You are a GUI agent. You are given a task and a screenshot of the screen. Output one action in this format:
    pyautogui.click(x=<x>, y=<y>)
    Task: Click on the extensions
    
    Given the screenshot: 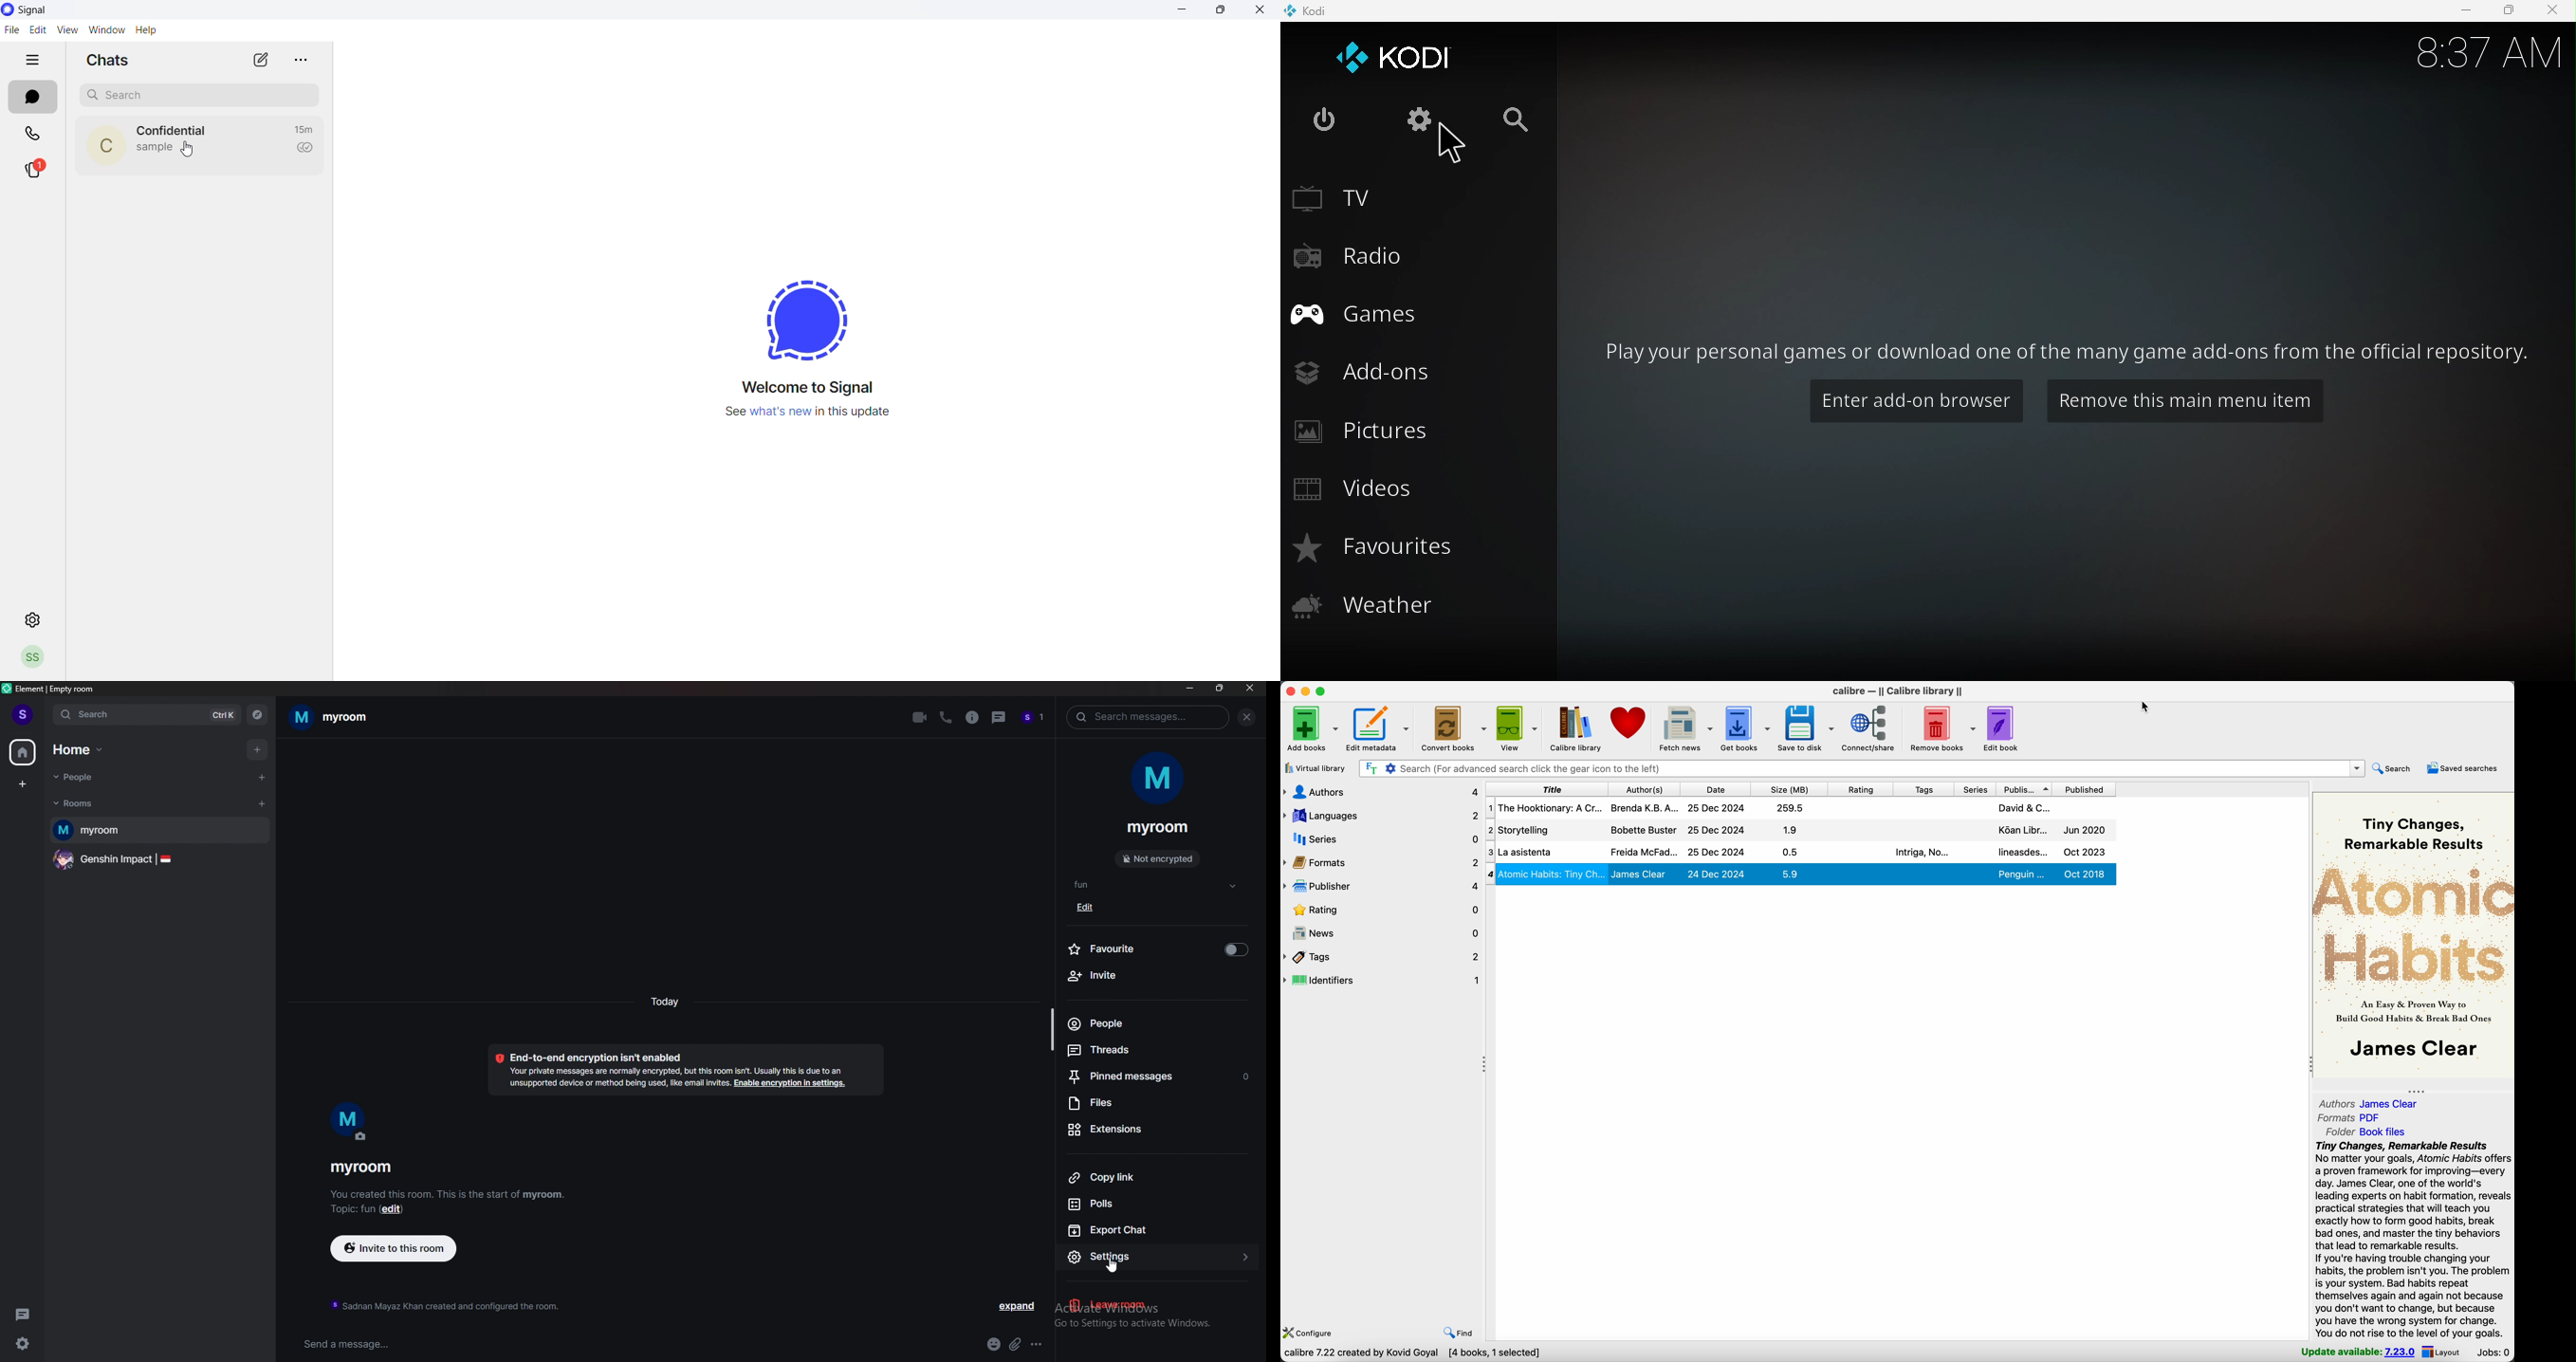 What is the action you would take?
    pyautogui.click(x=1157, y=1131)
    